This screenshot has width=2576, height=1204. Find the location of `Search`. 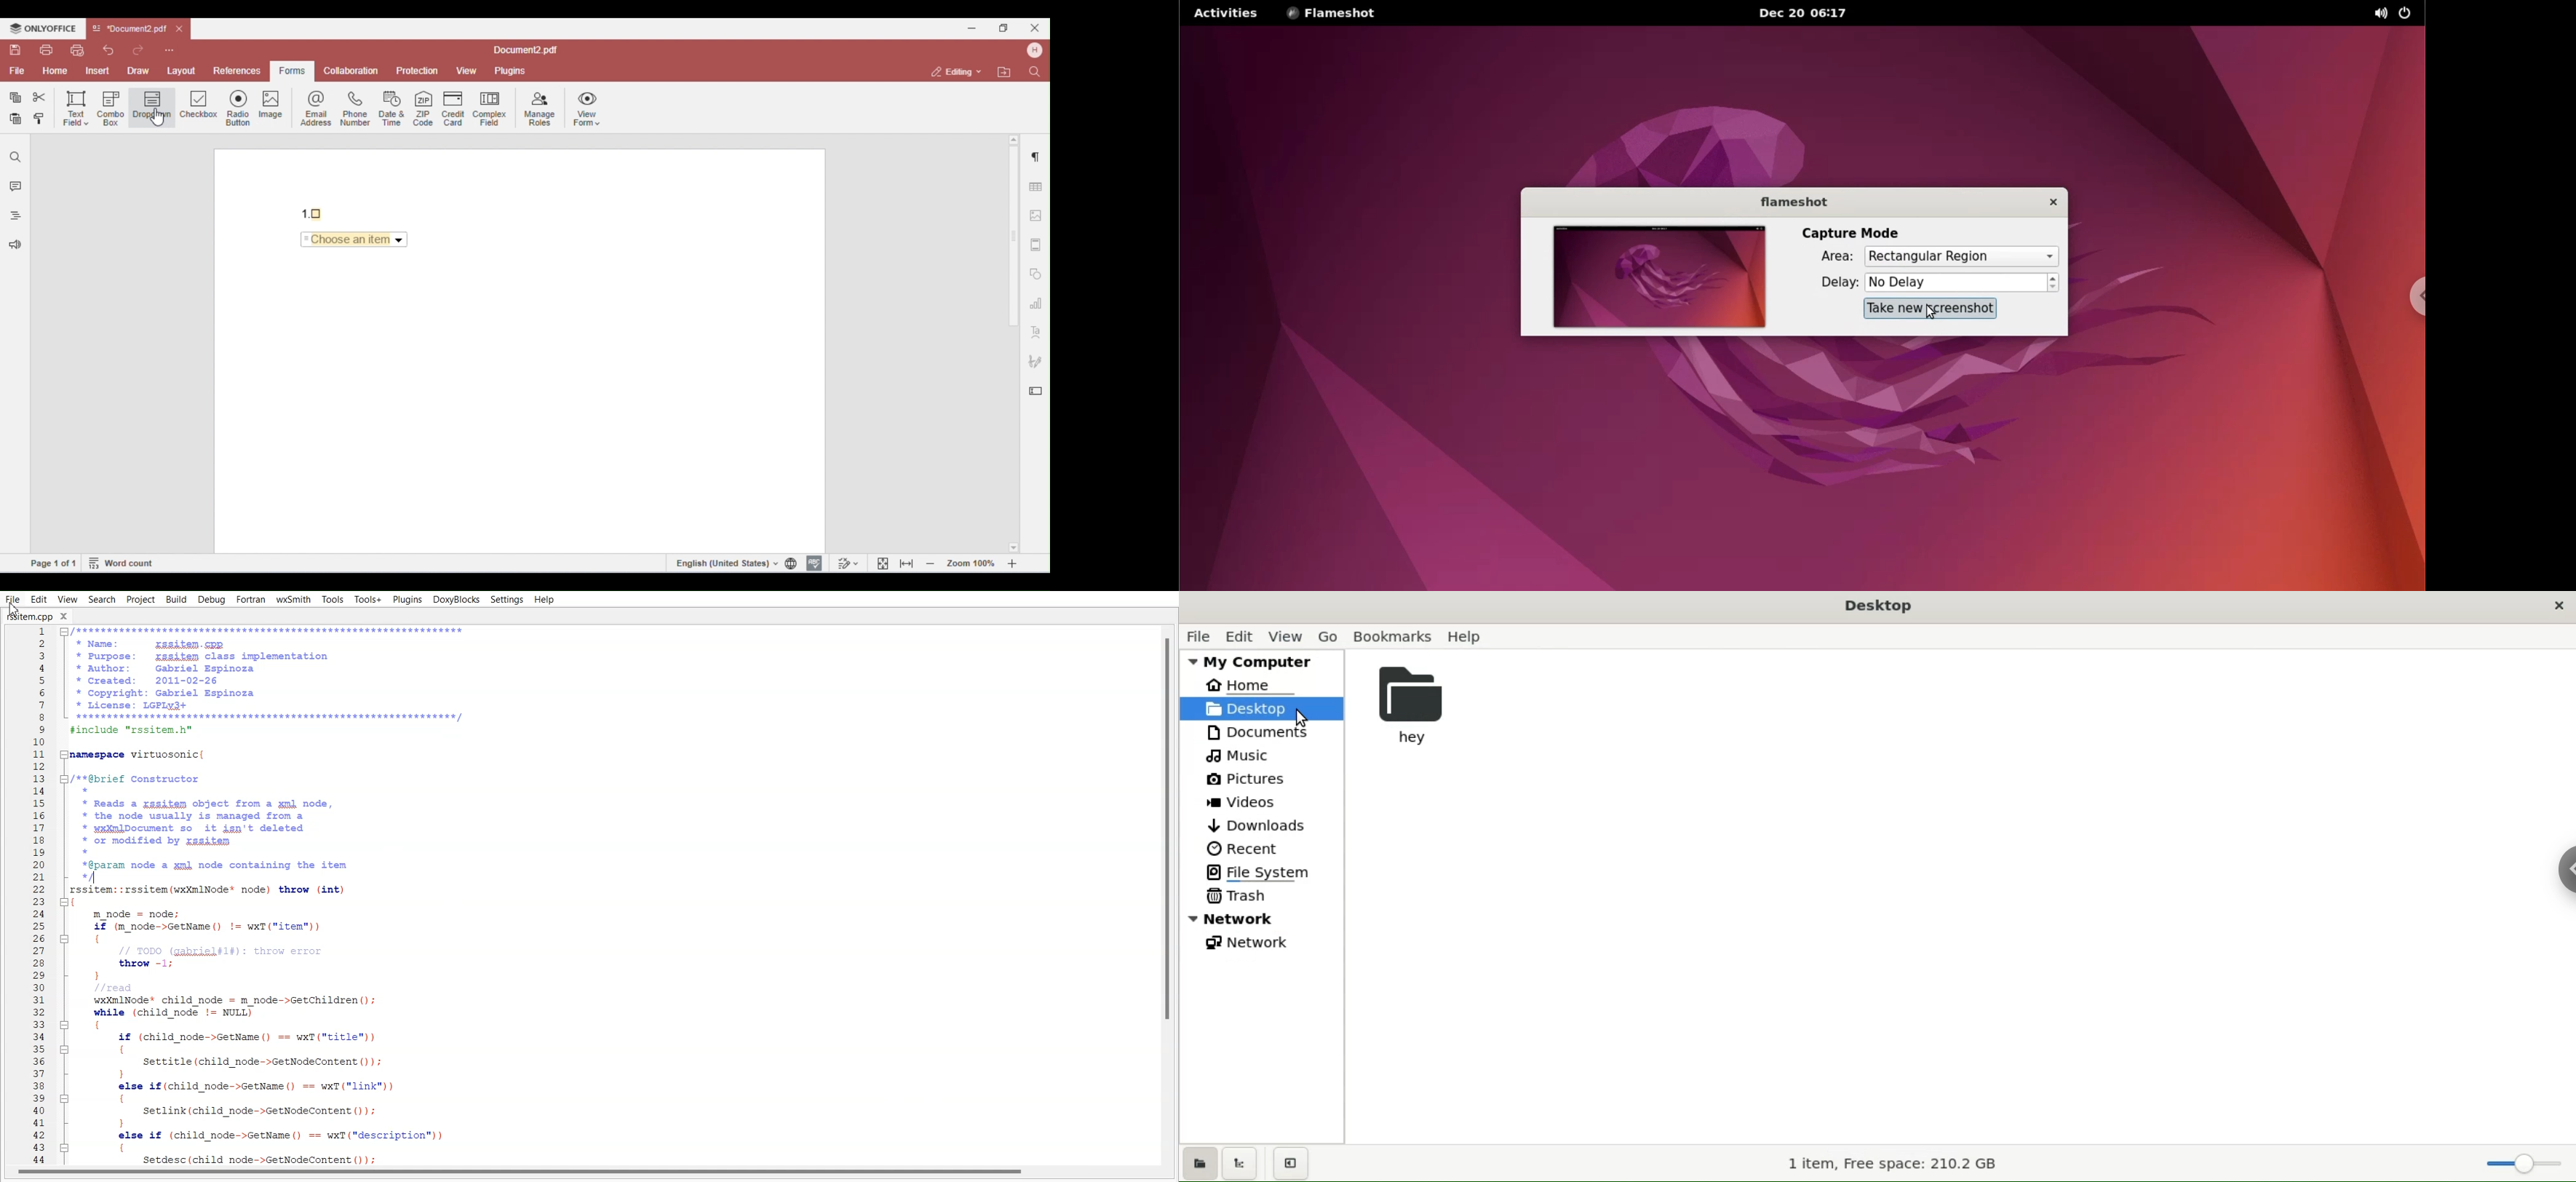

Search is located at coordinates (102, 600).